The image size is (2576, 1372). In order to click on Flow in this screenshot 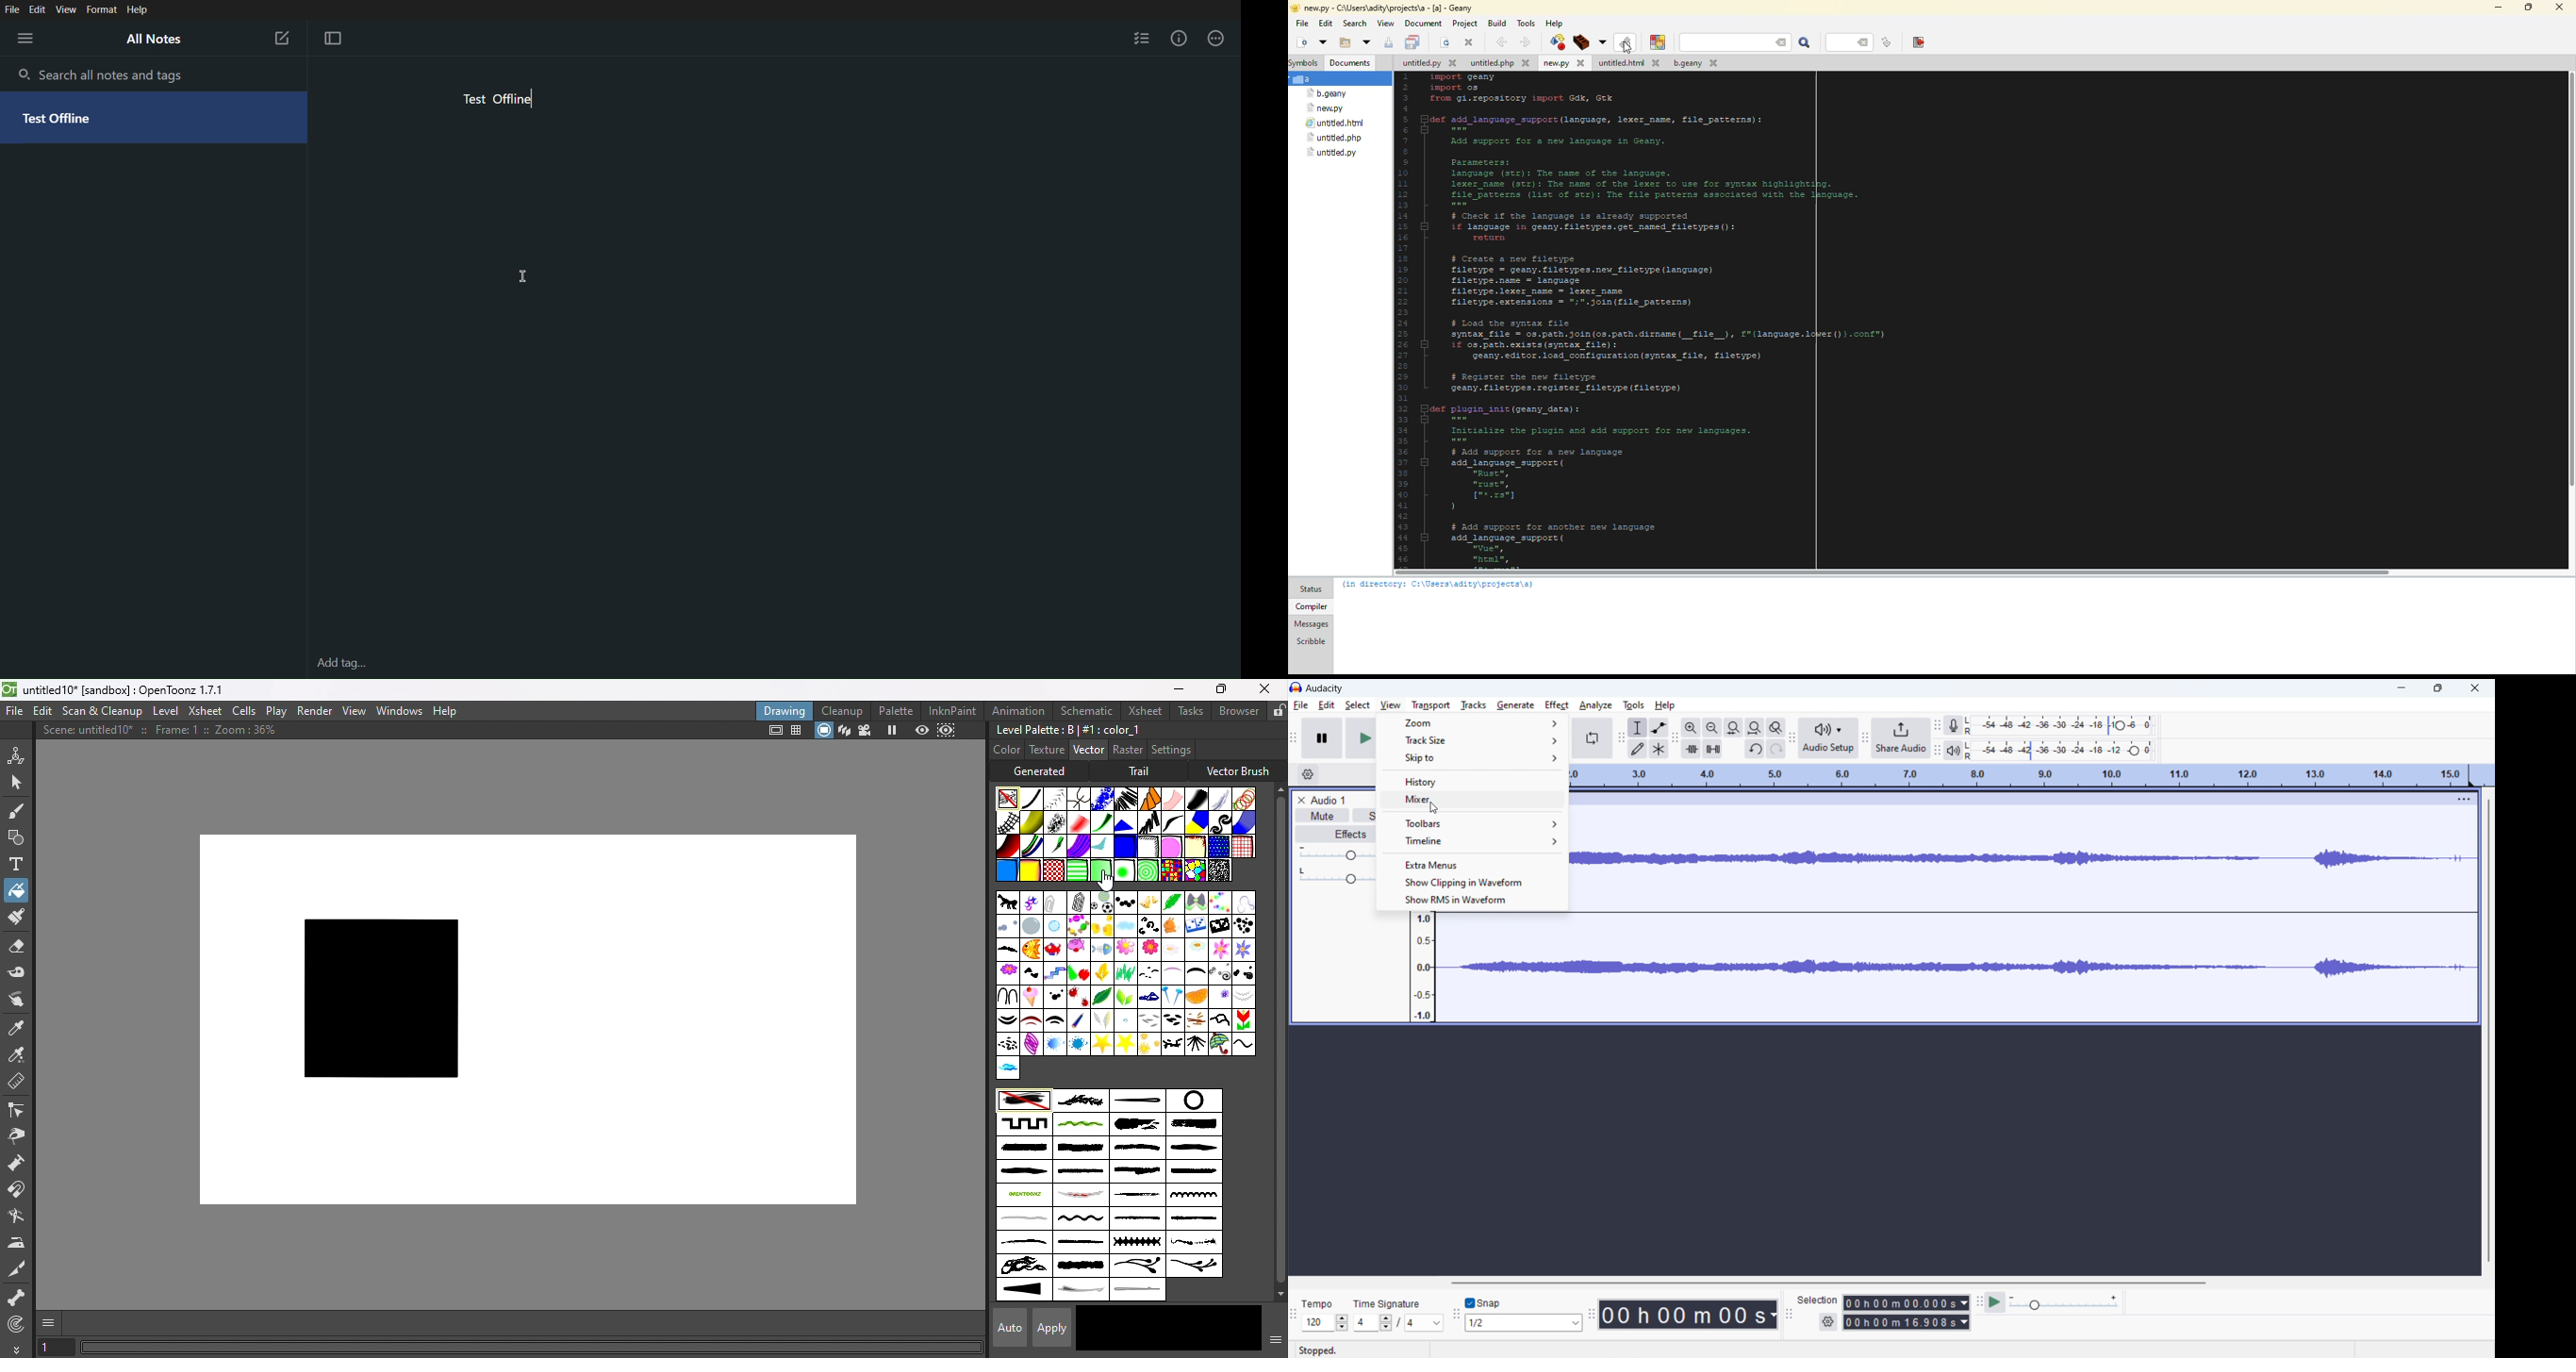, I will do `click(1124, 951)`.